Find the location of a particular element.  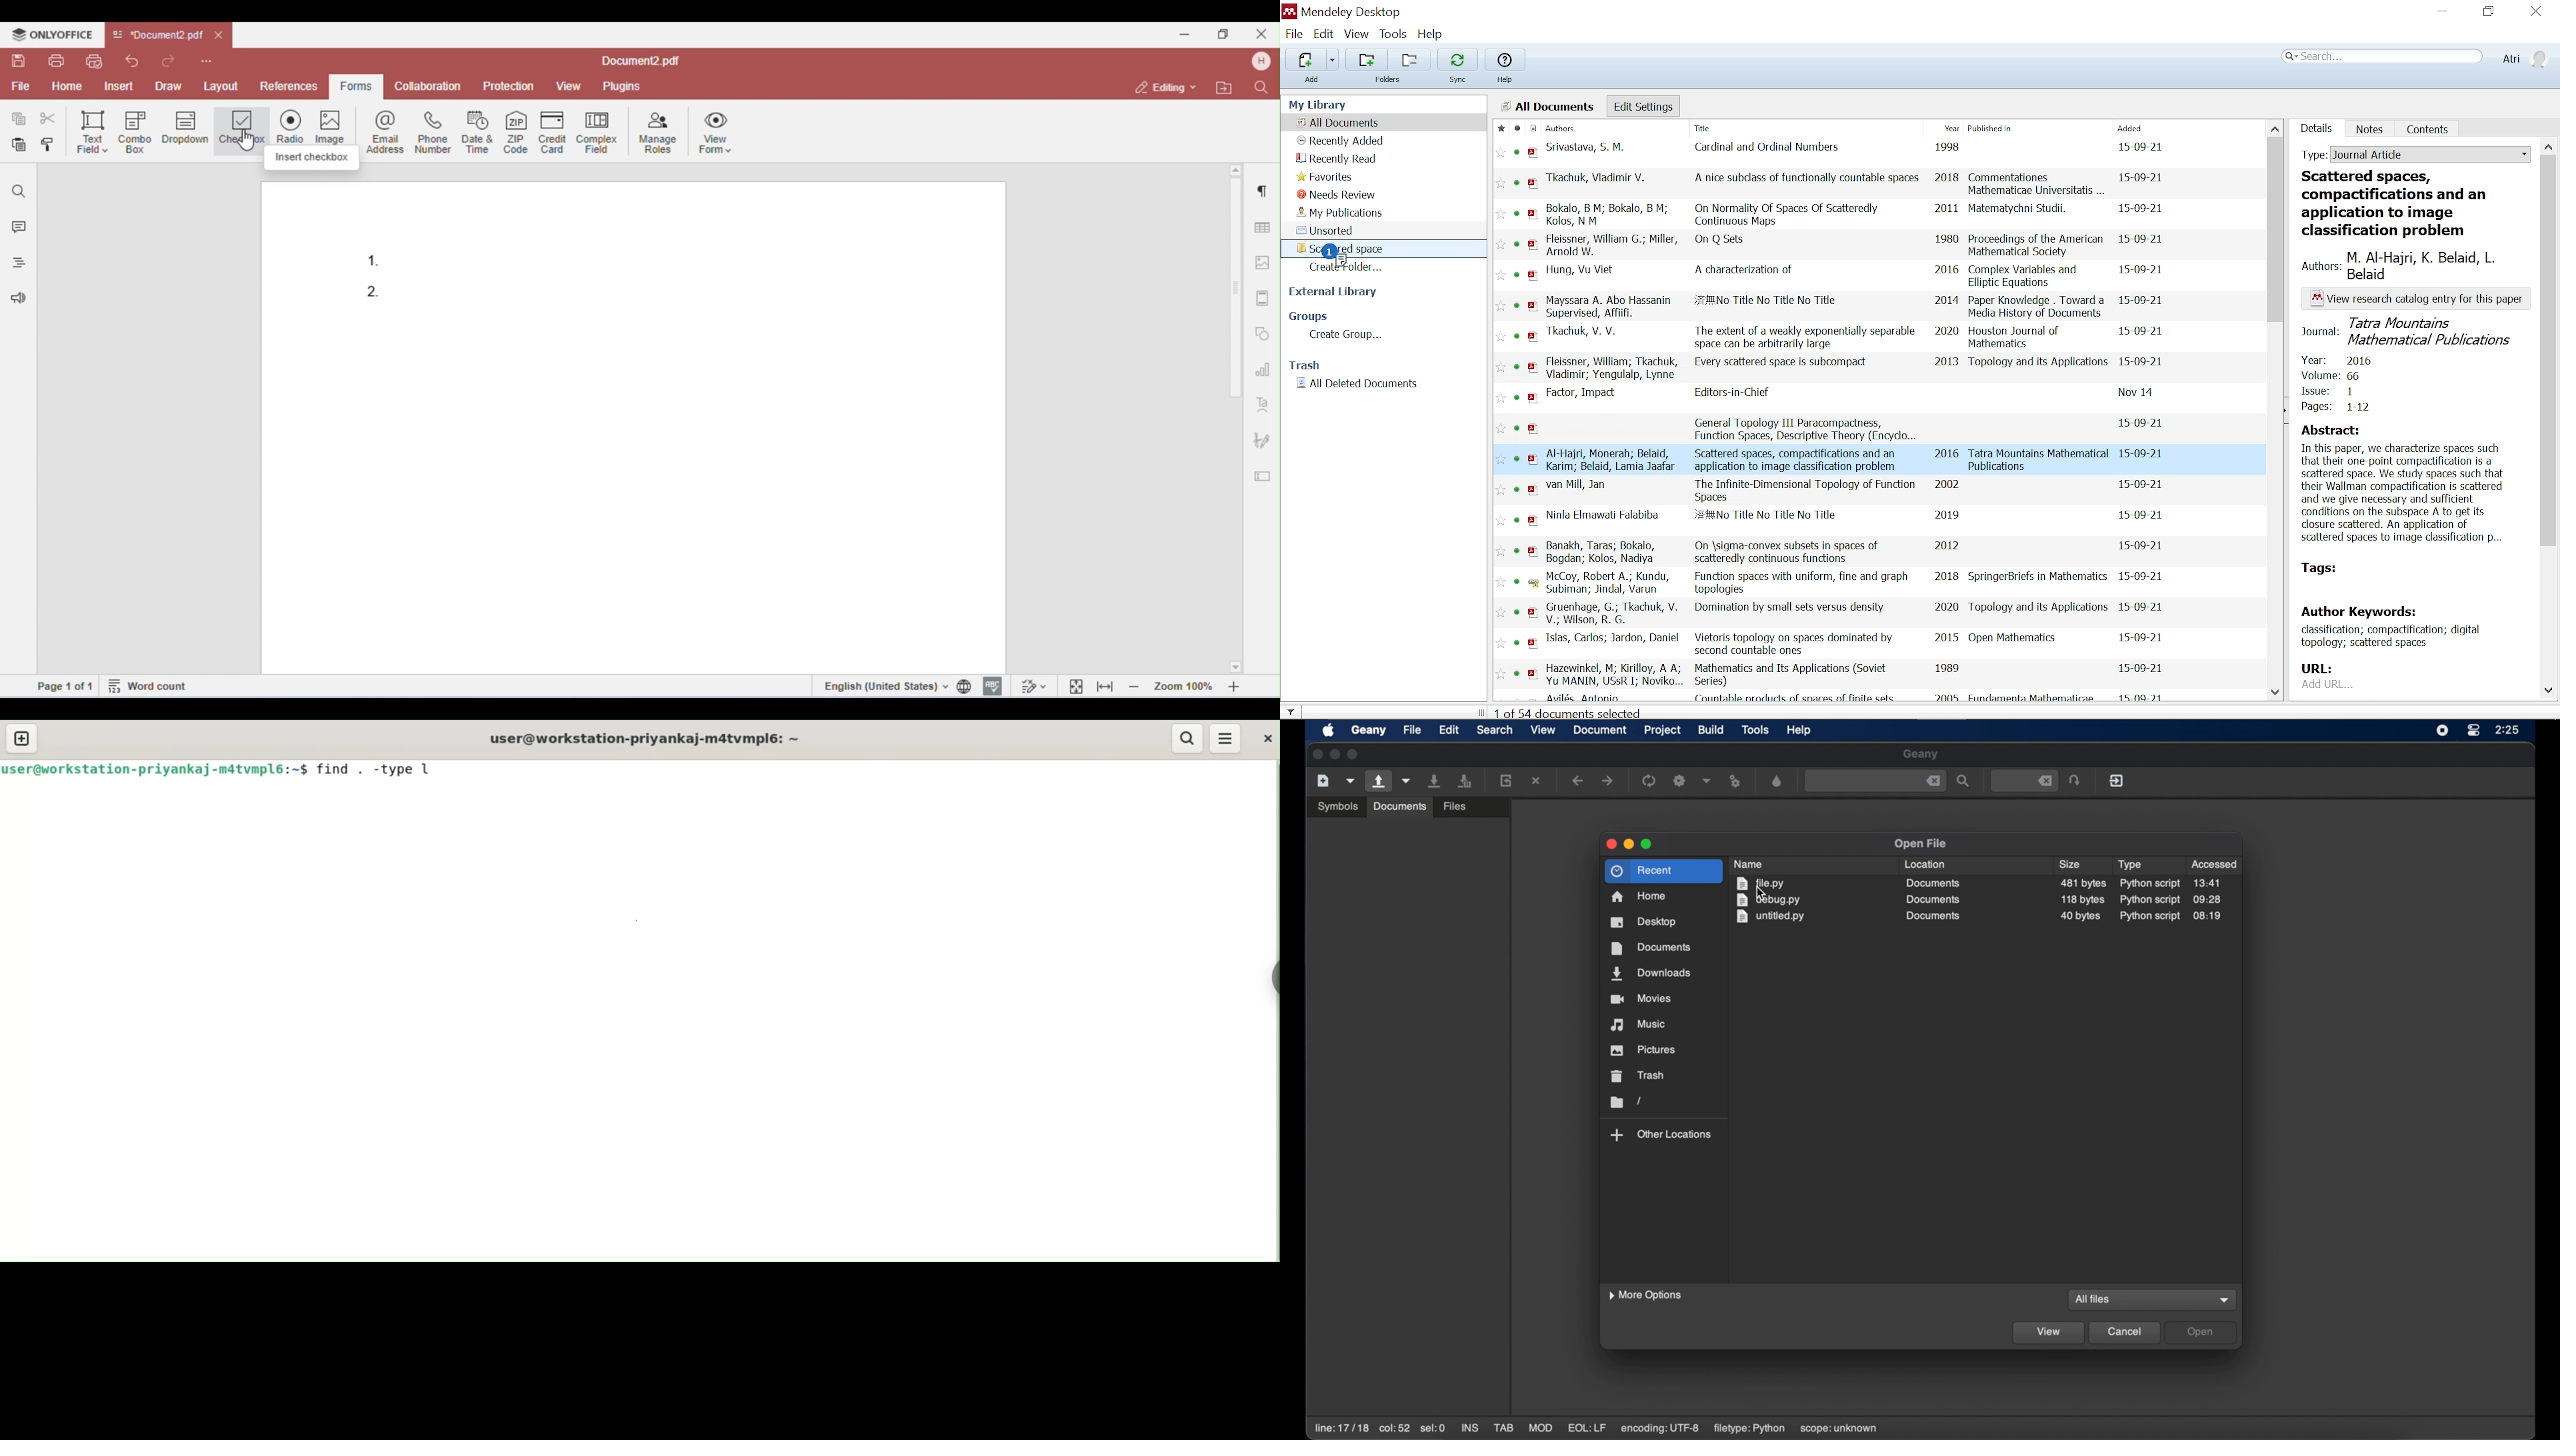

Added  is located at coordinates (2147, 128).